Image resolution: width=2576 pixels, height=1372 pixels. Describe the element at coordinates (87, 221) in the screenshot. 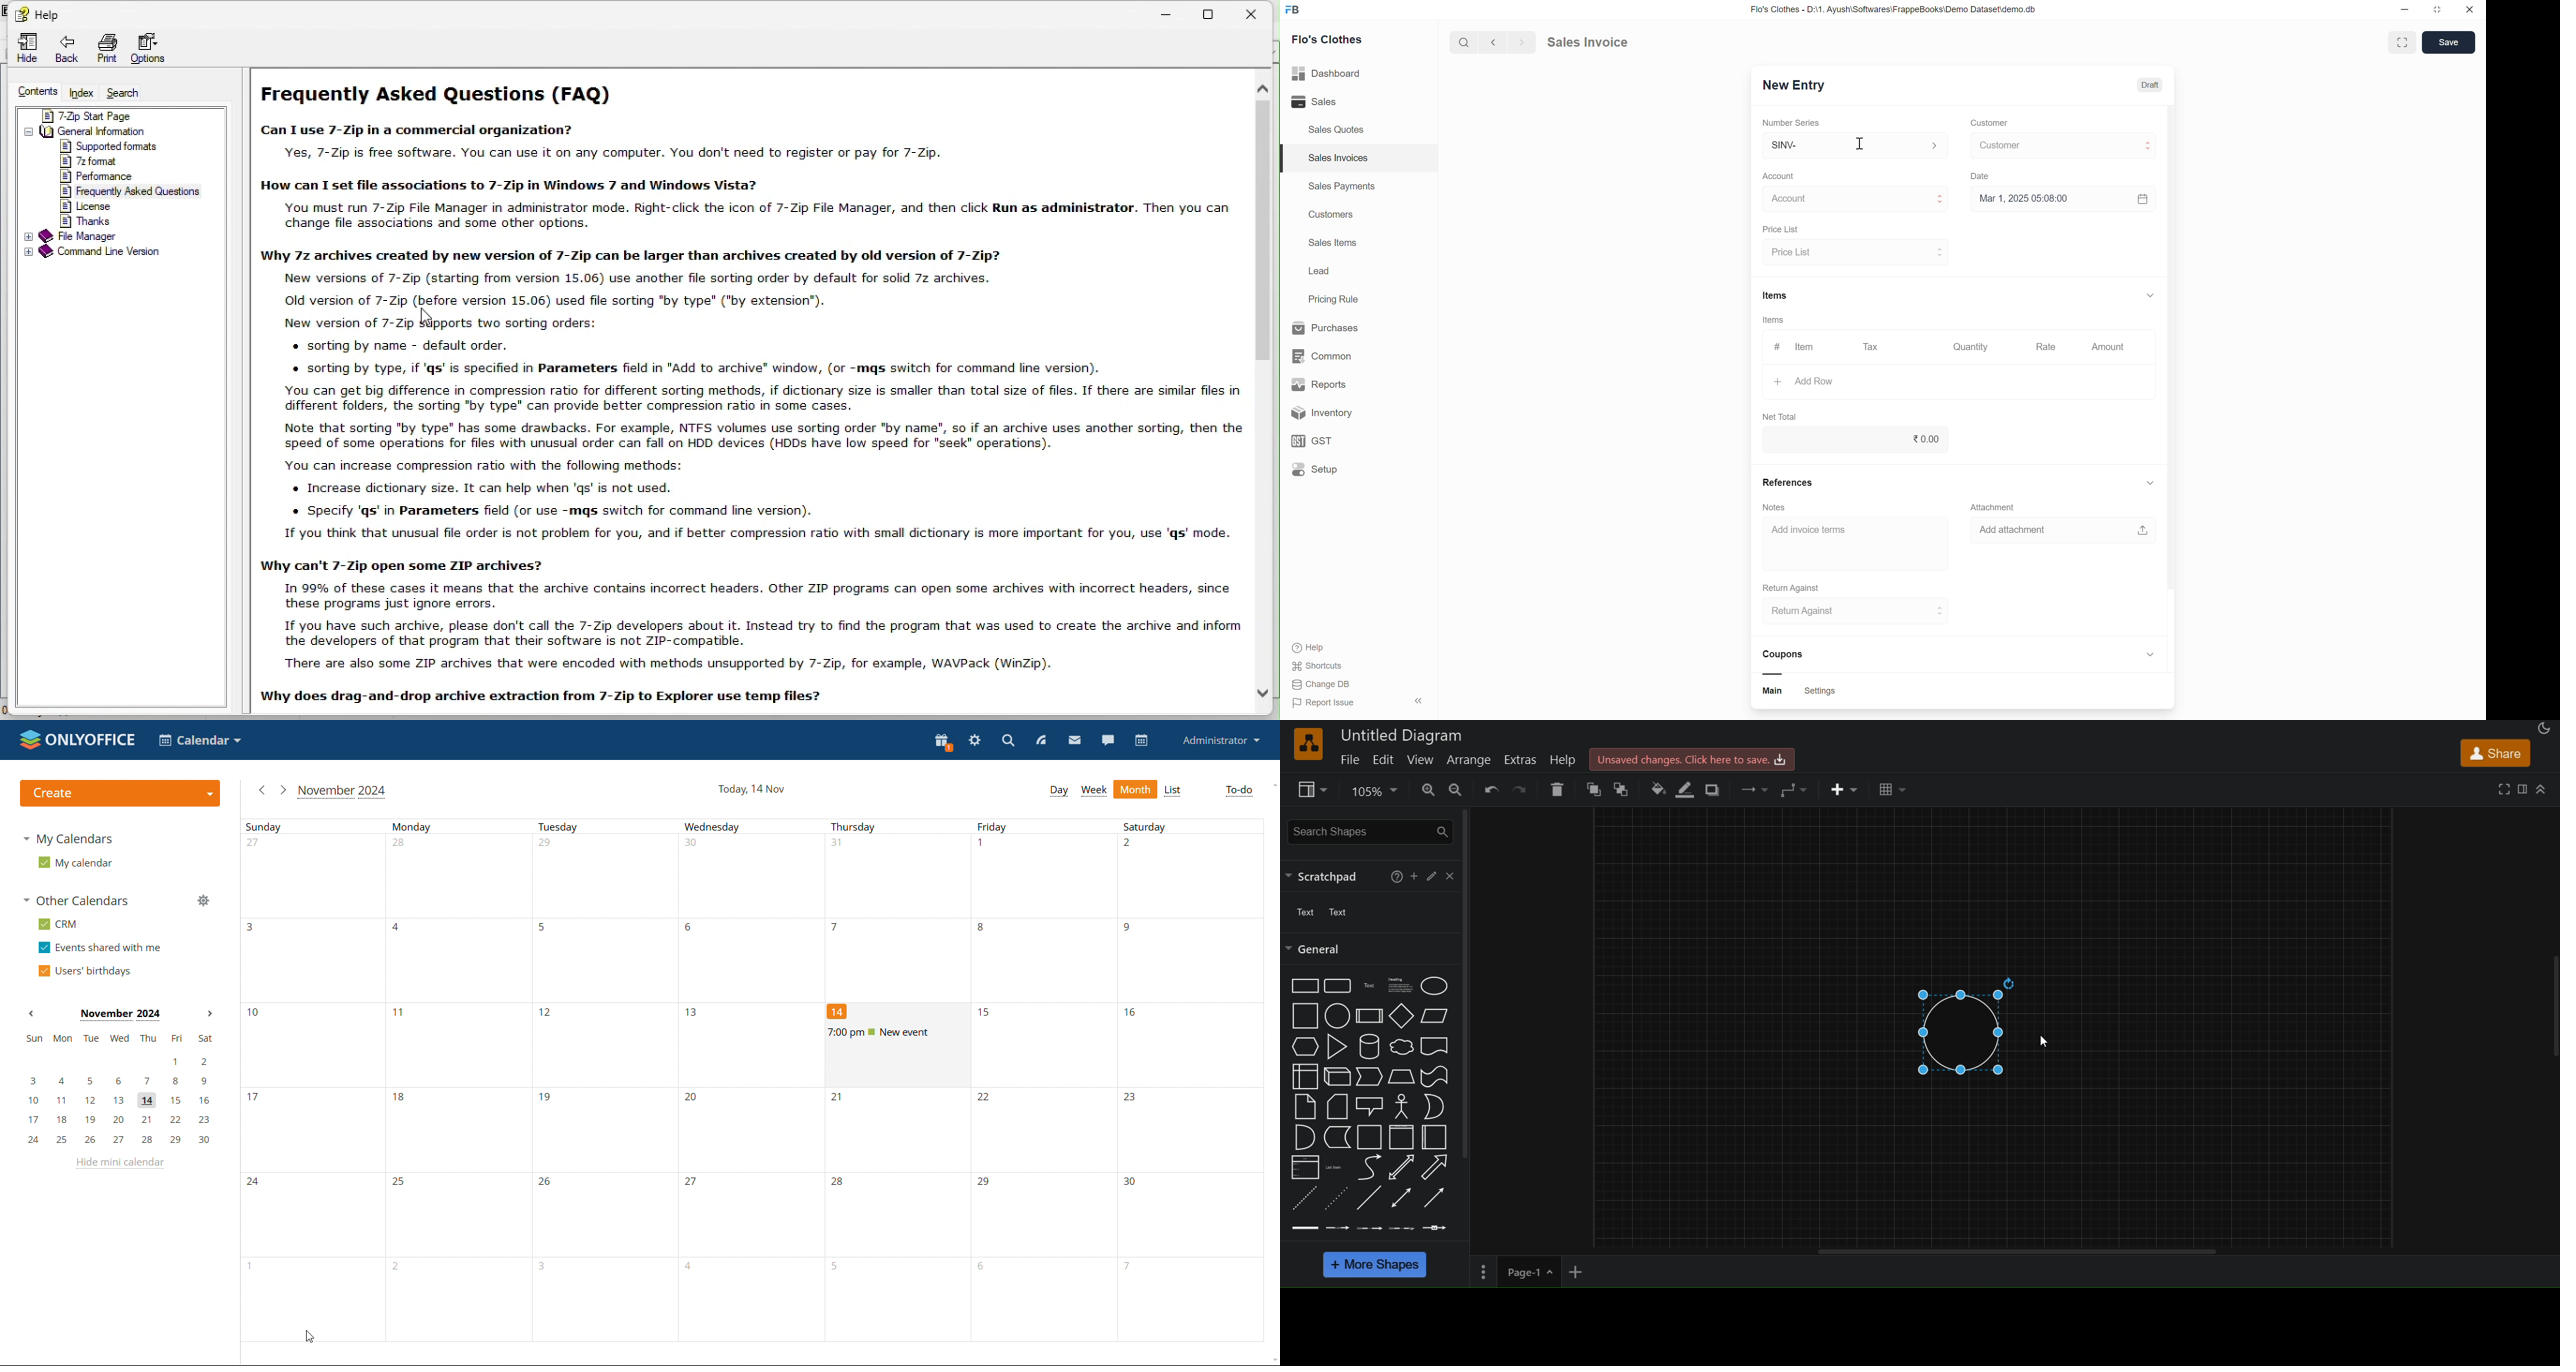

I see `thanks` at that location.